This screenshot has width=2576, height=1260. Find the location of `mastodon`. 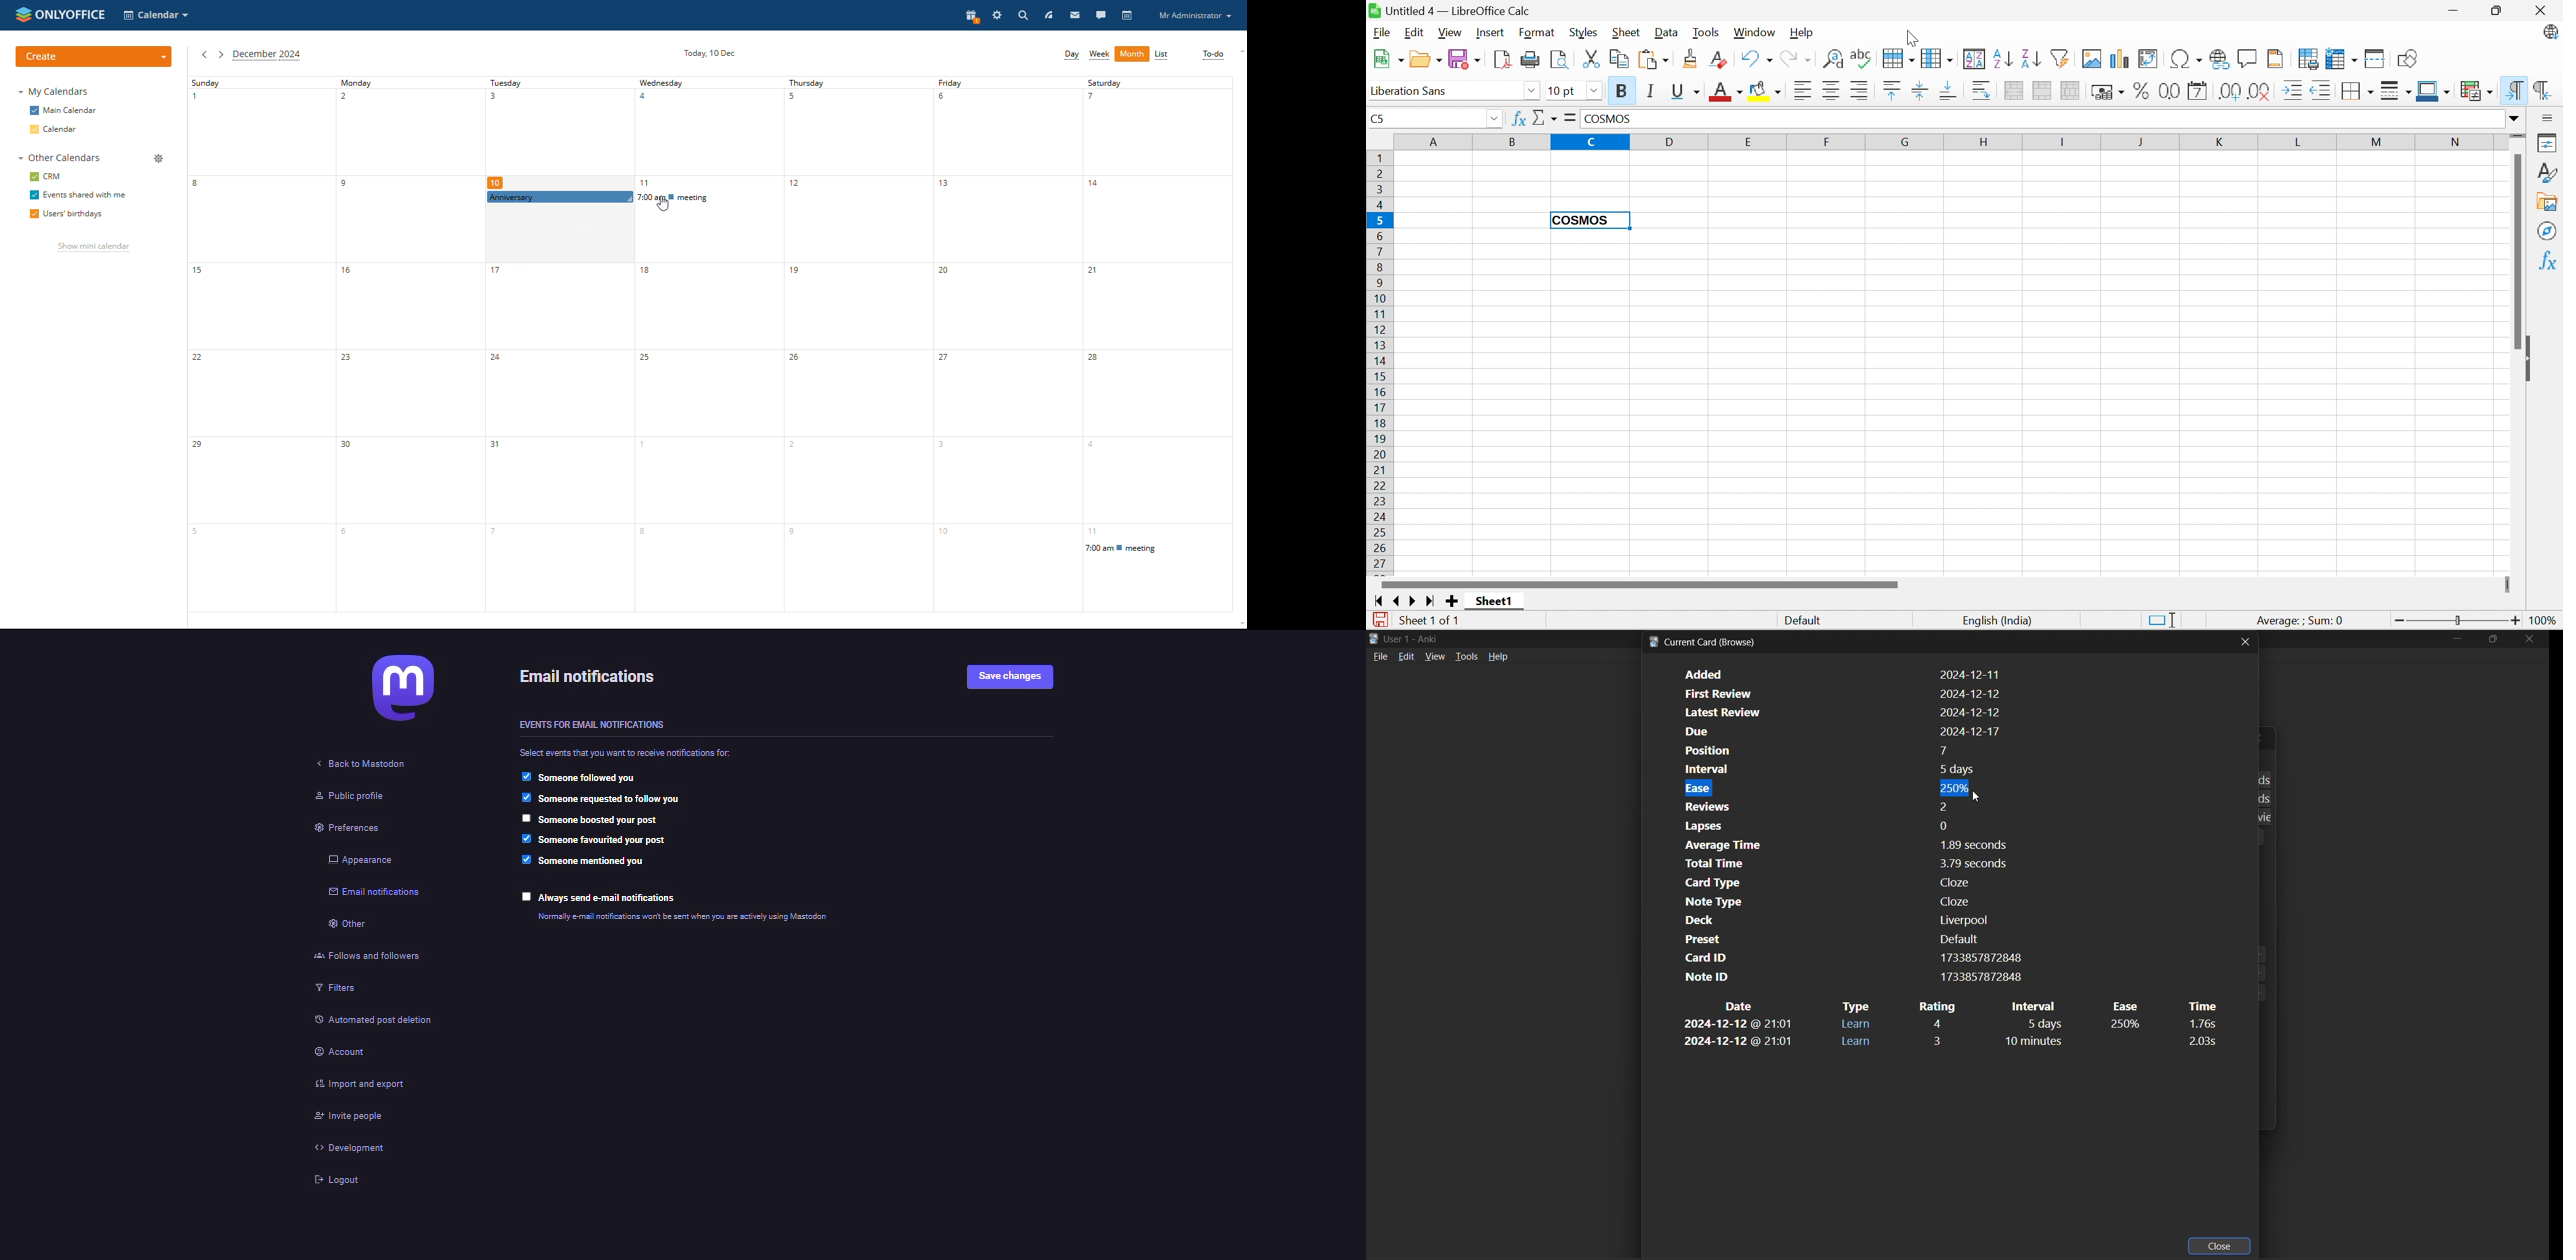

mastodon is located at coordinates (401, 686).